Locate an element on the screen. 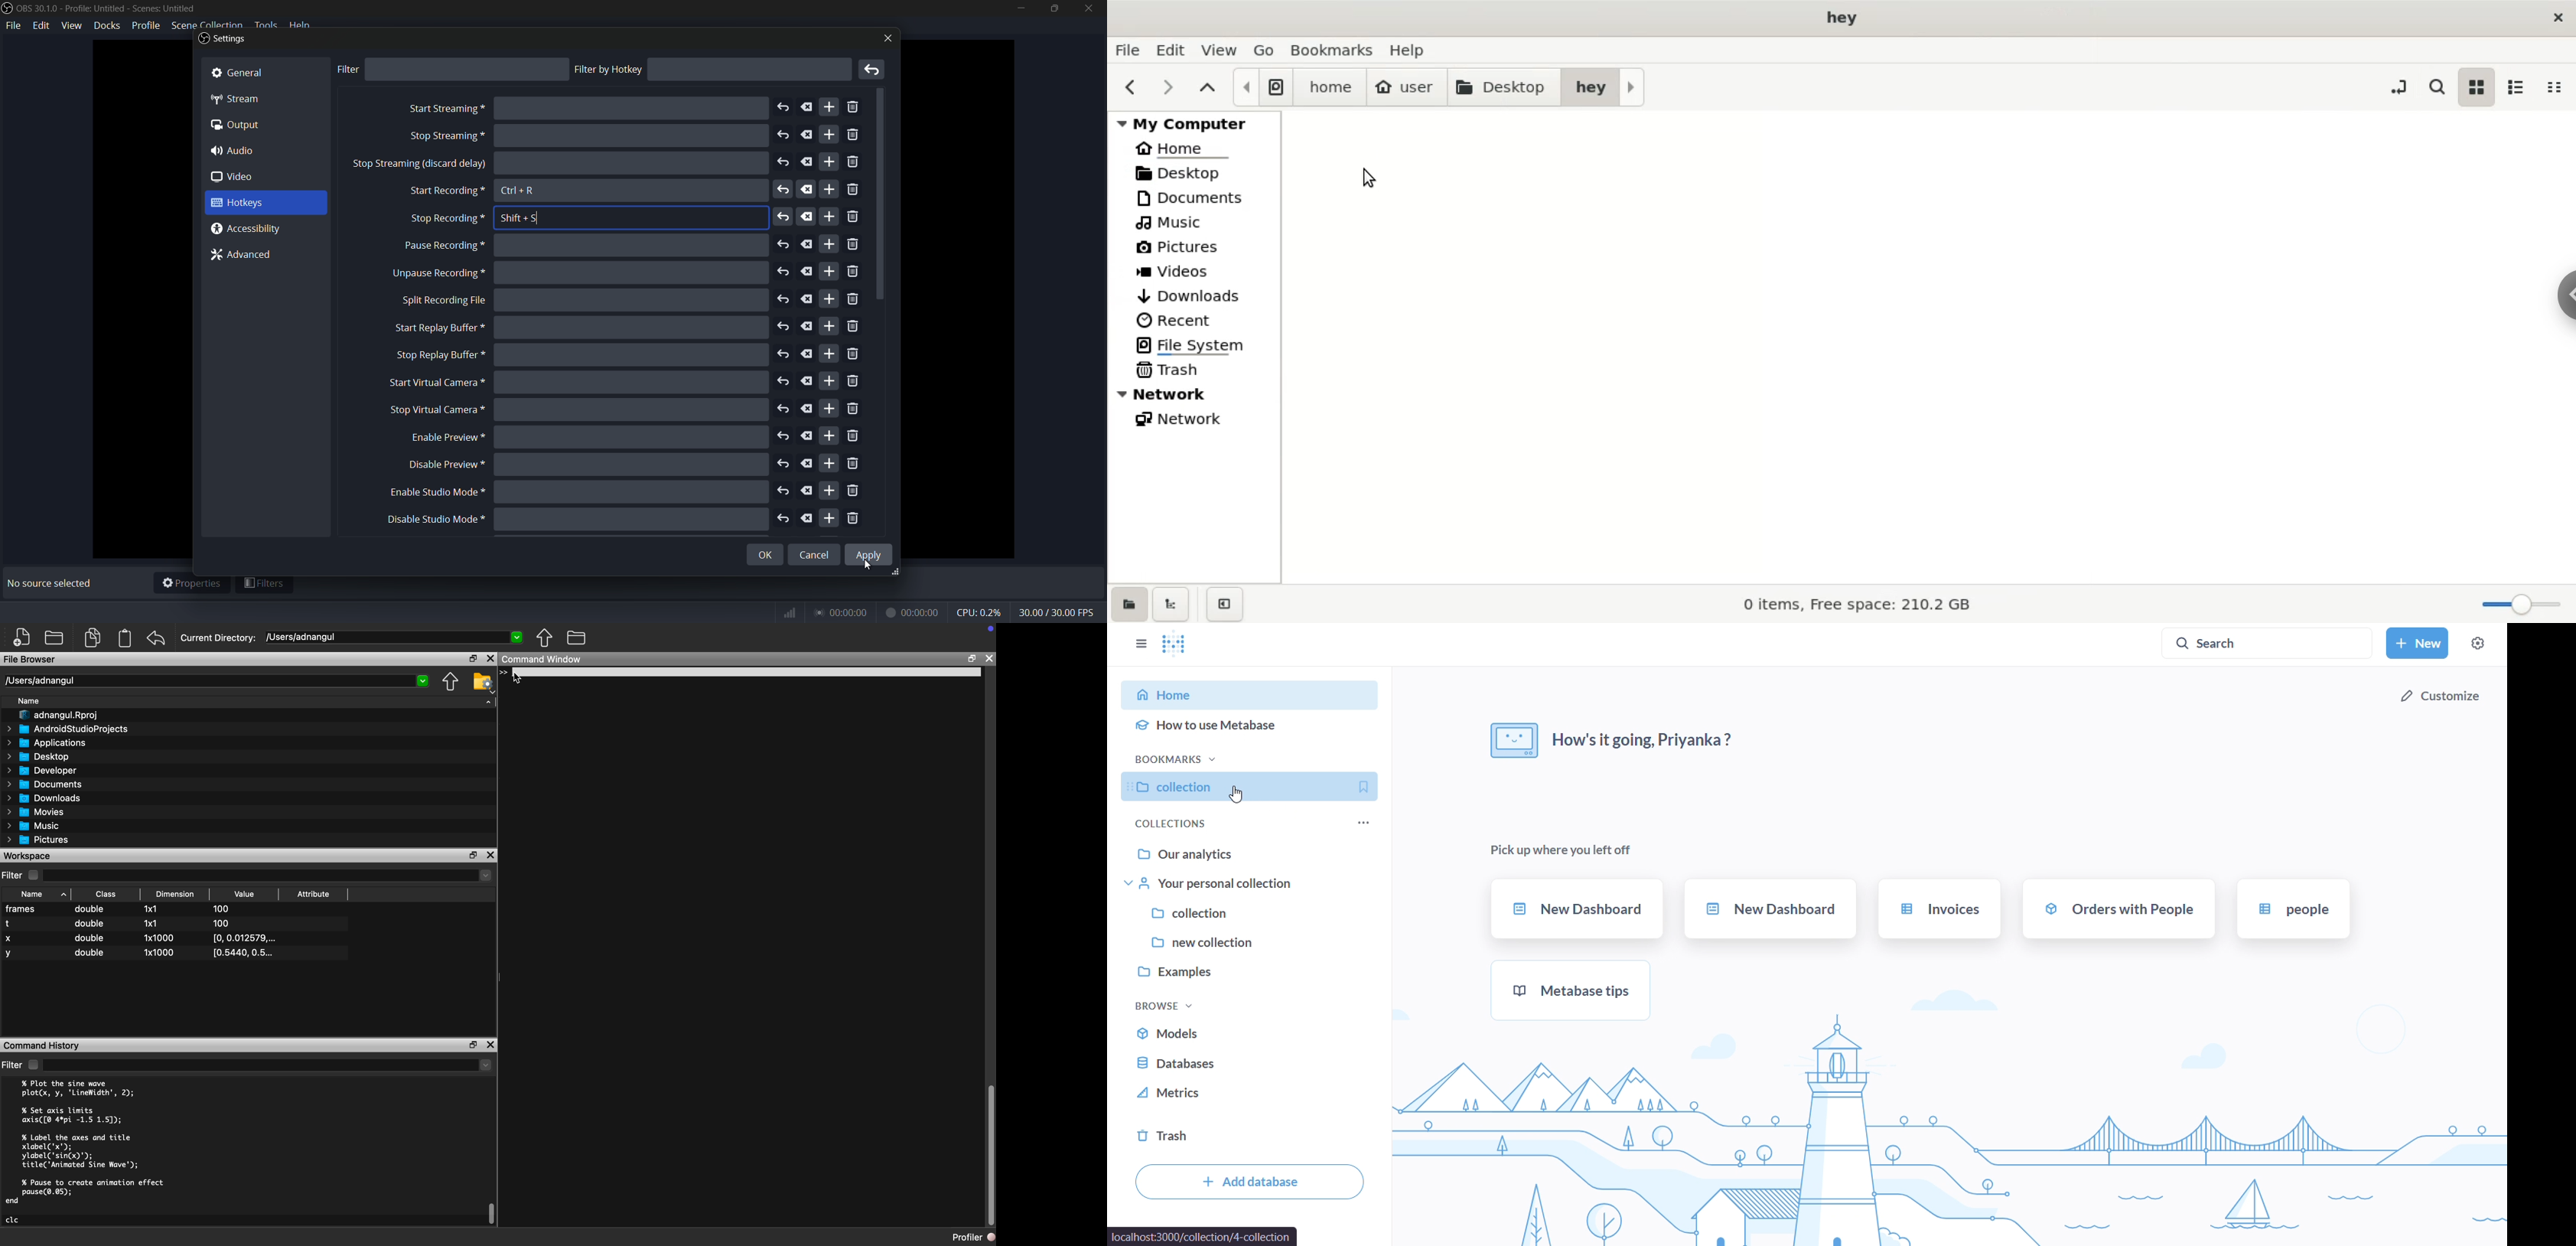 This screenshot has height=1260, width=2576. 0 video is located at coordinates (240, 177).